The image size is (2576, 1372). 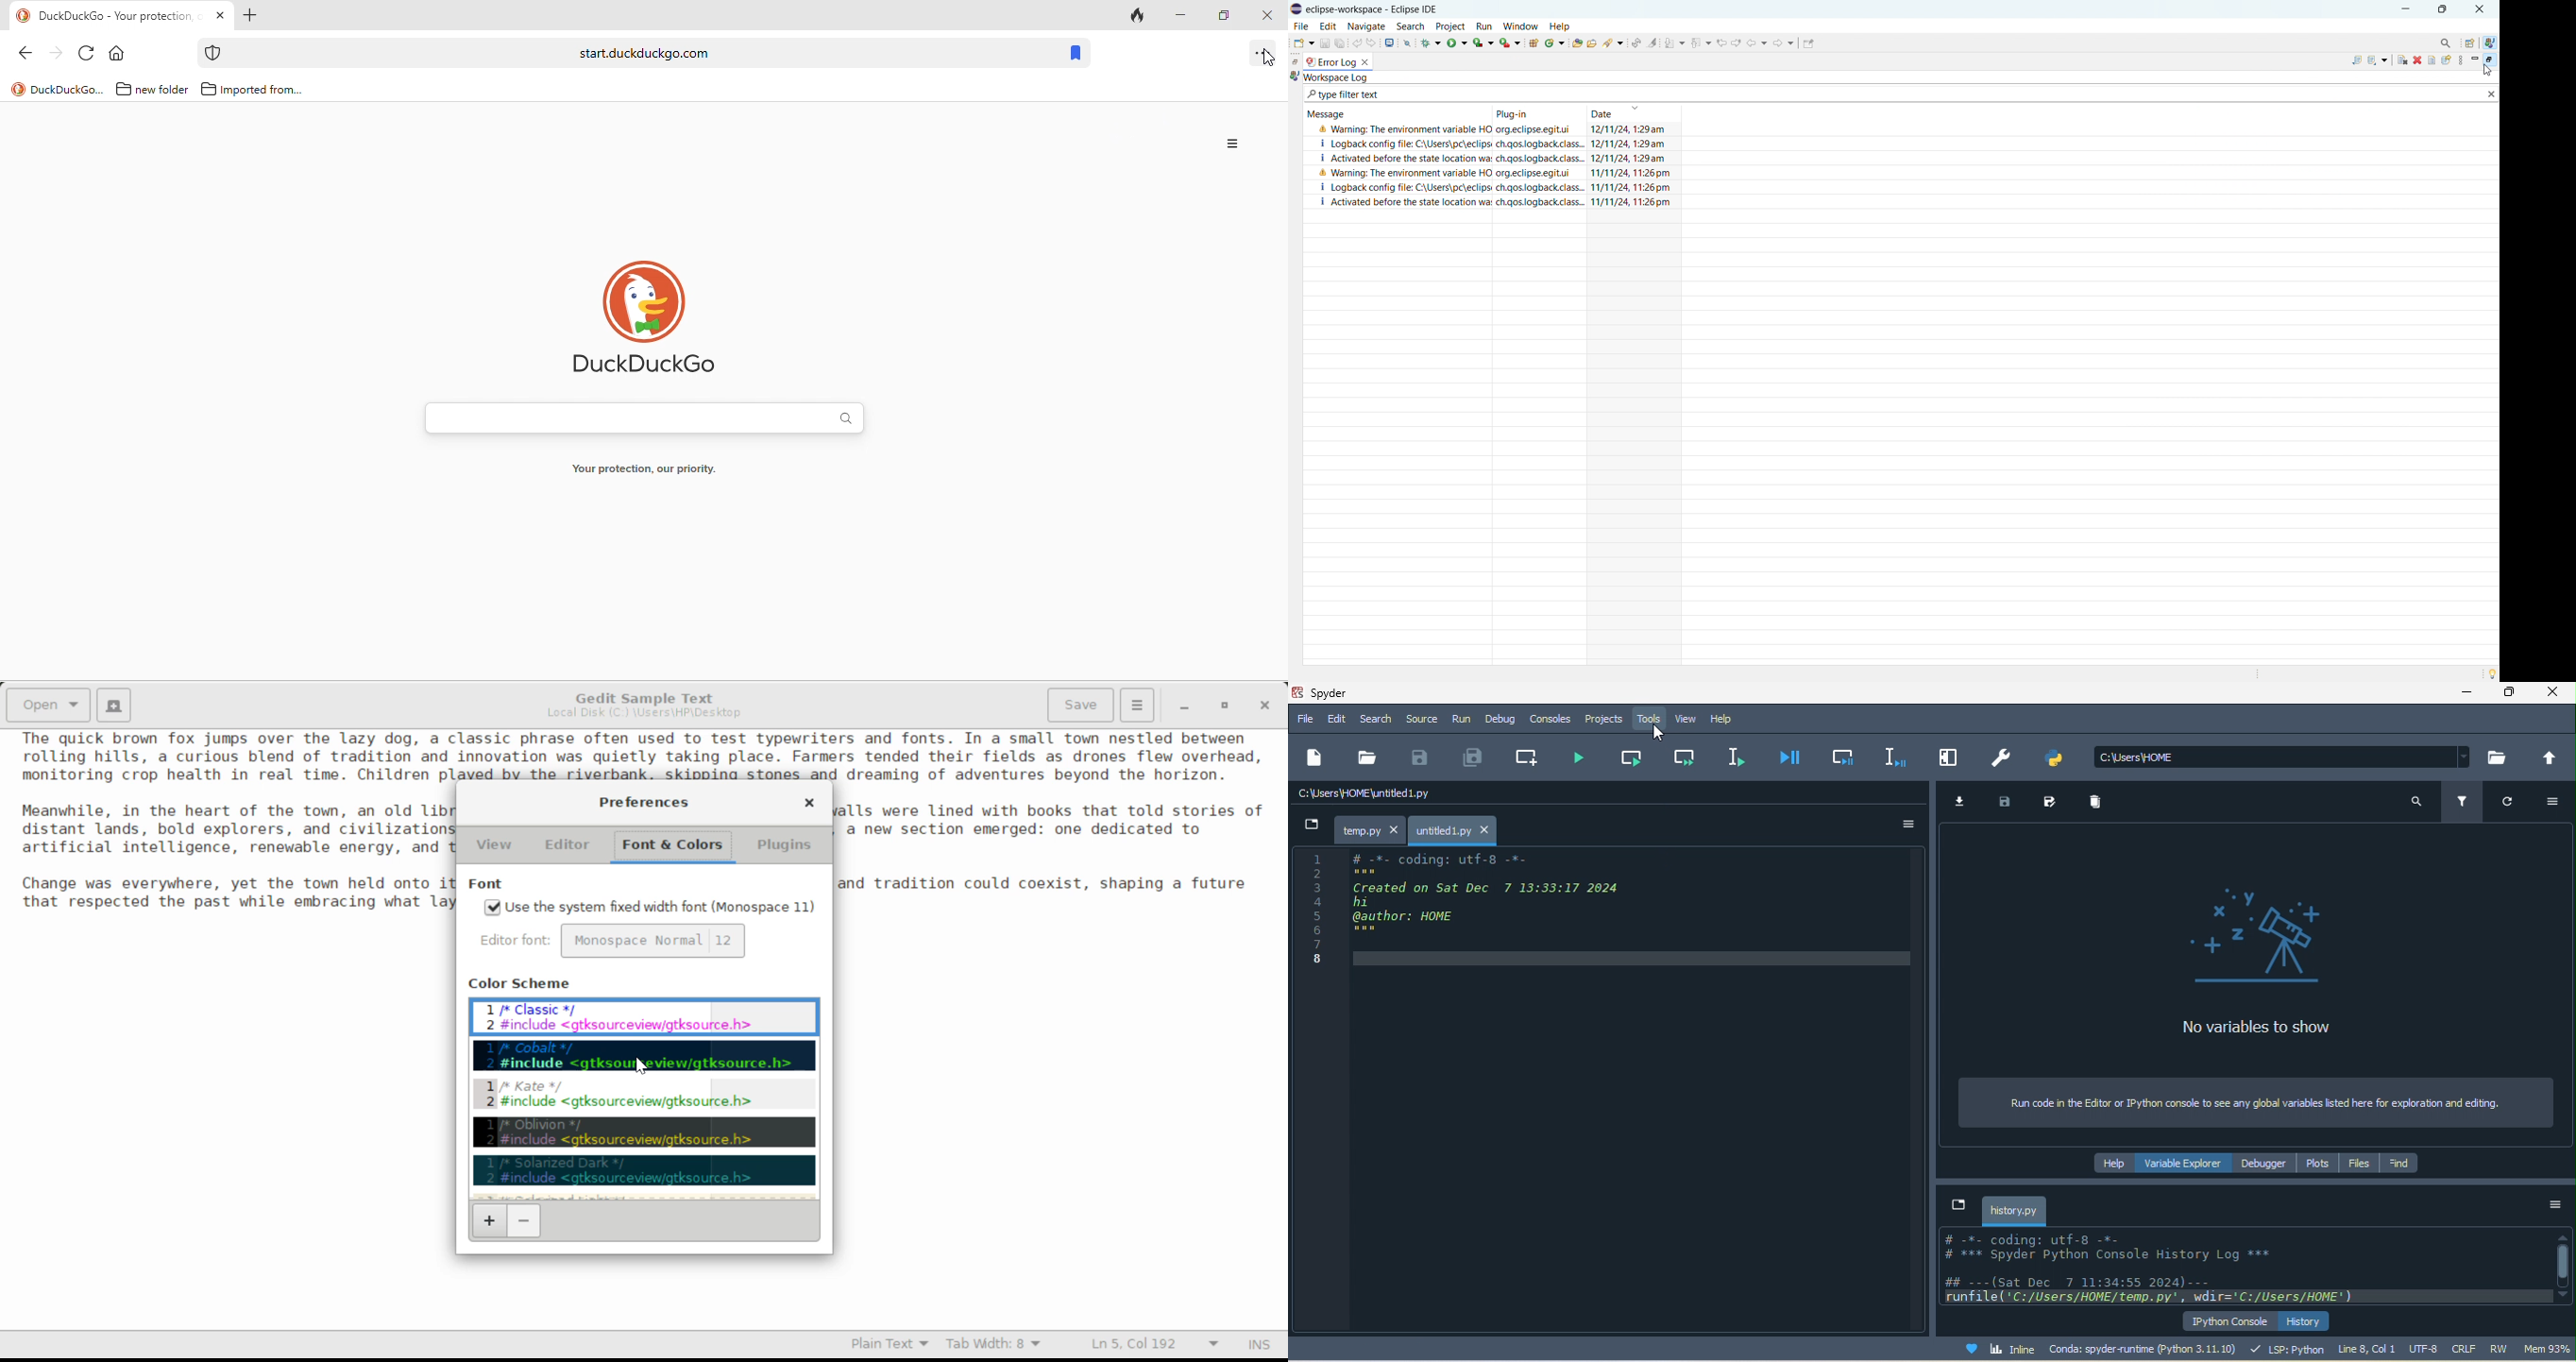 I want to click on option, so click(x=1905, y=824).